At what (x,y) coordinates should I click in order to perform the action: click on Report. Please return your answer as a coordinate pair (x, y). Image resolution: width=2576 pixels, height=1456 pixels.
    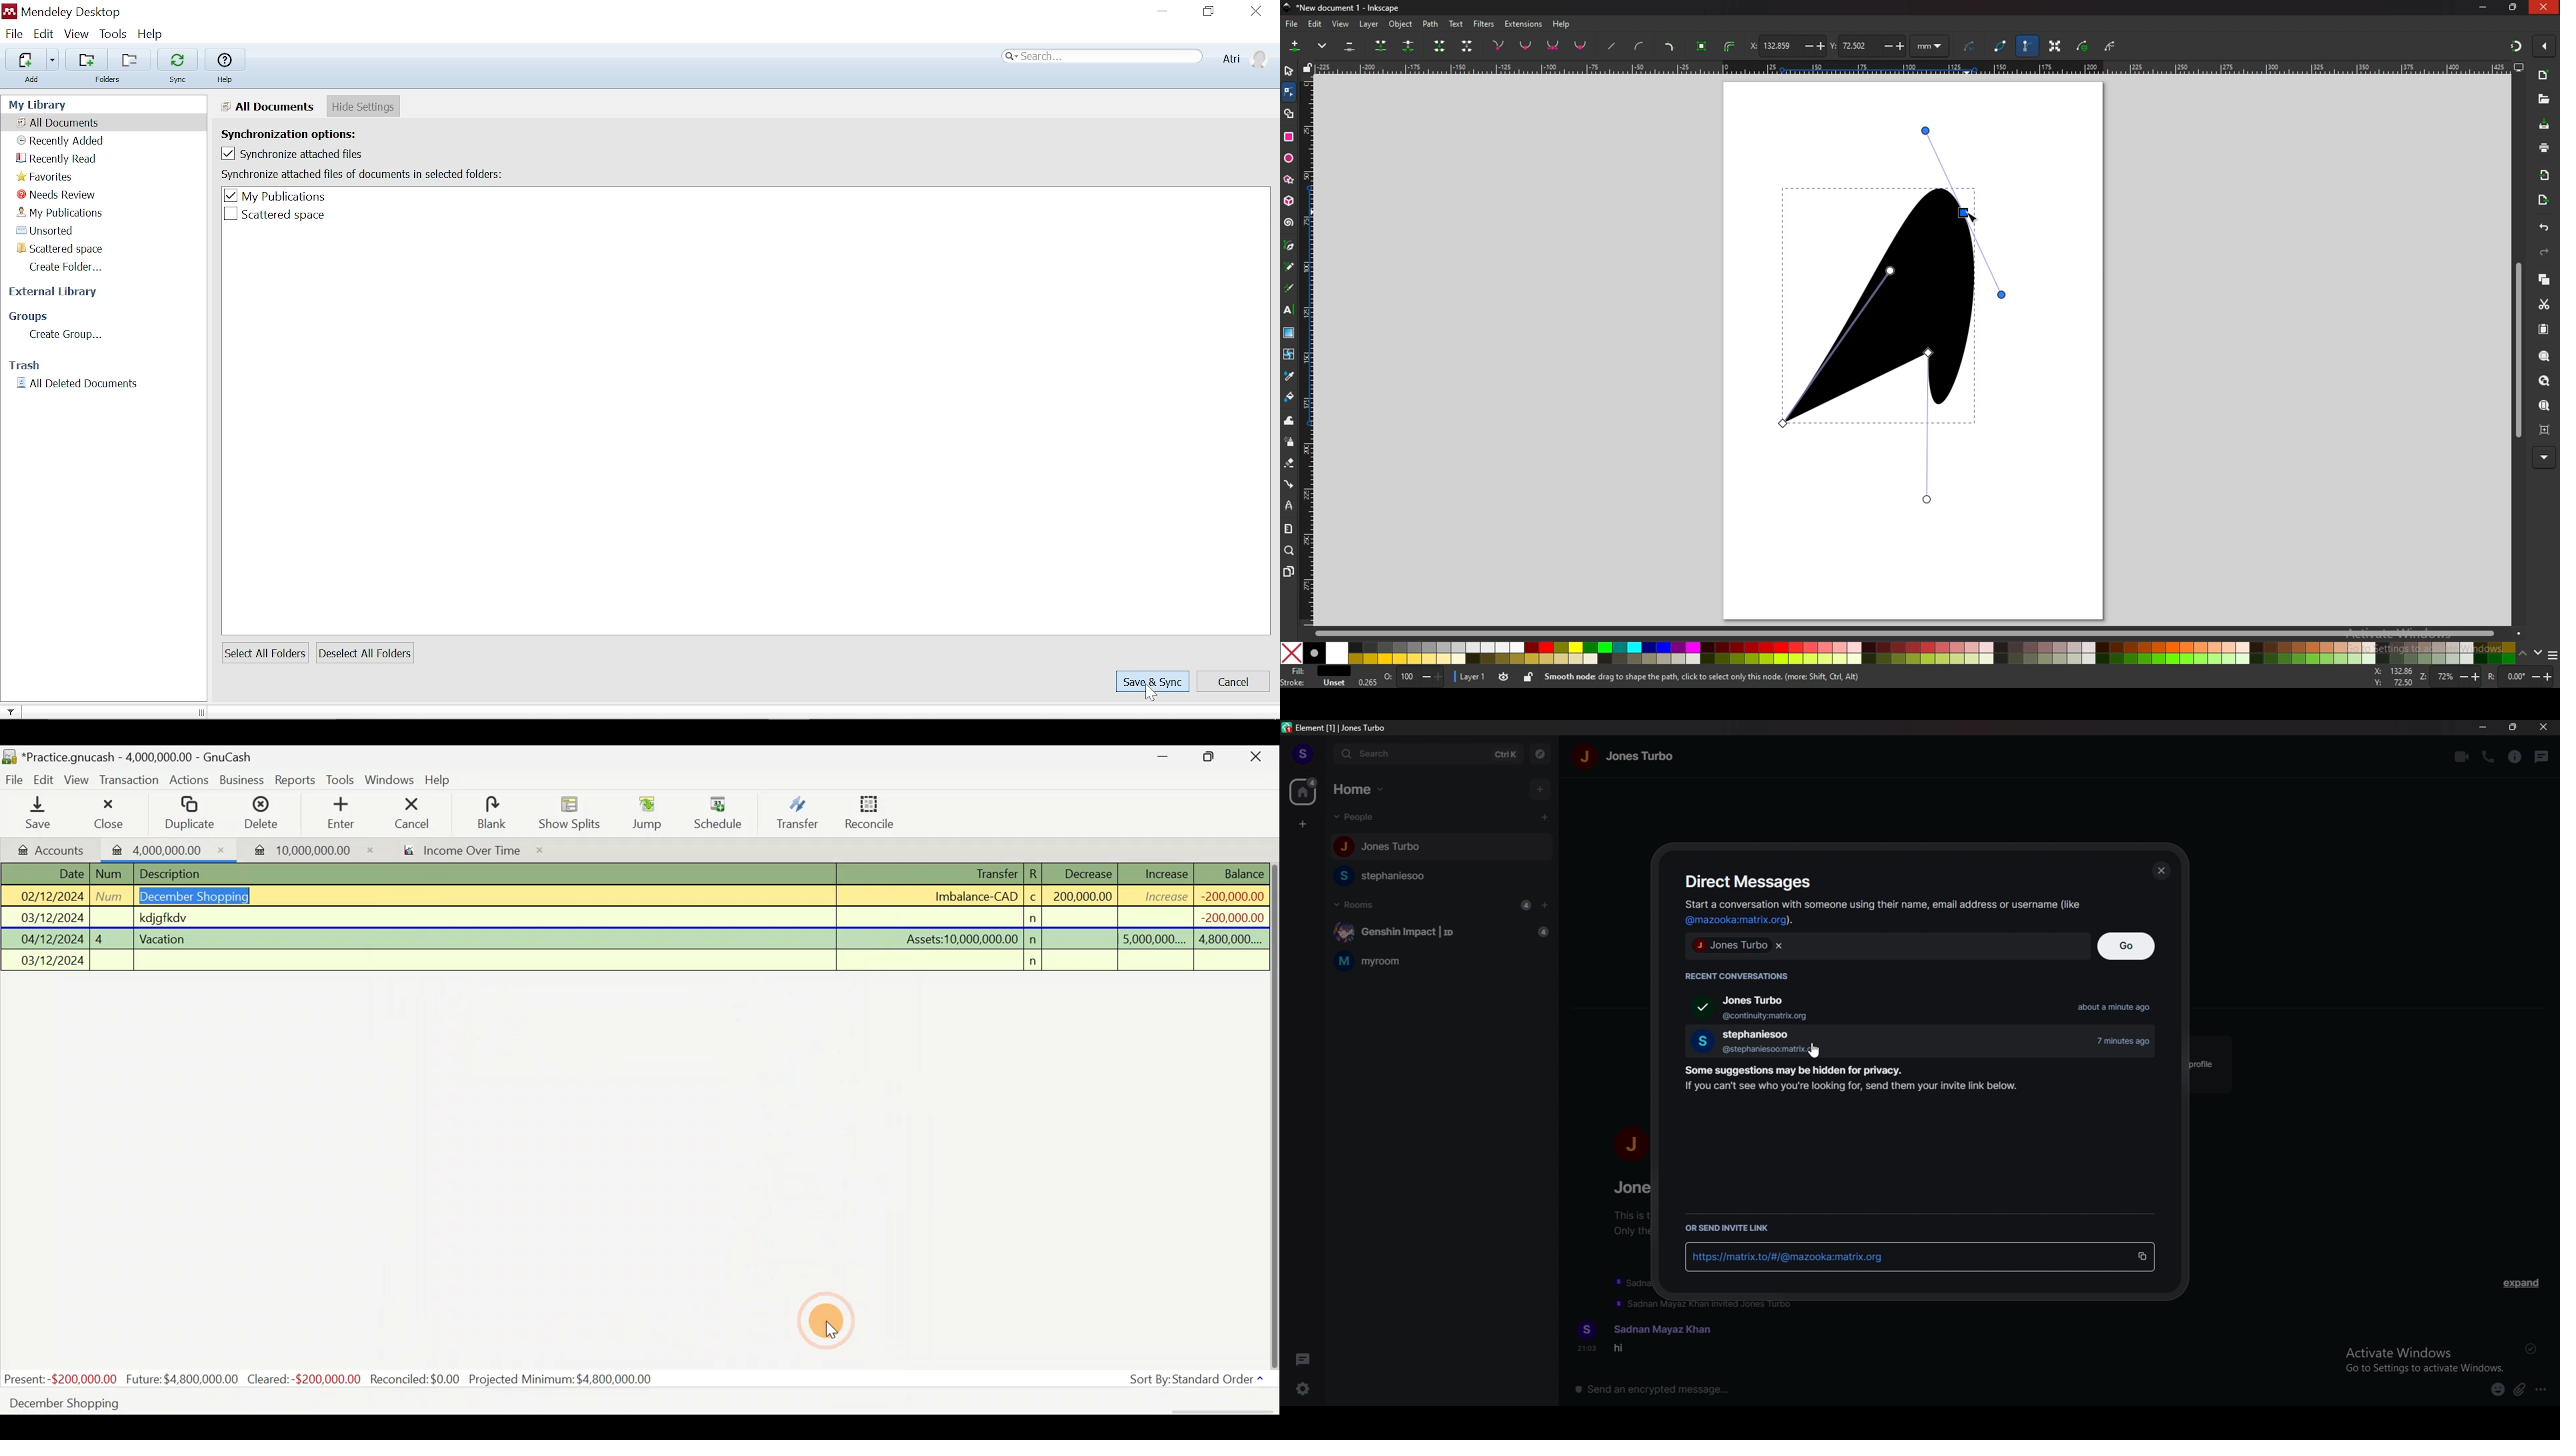
    Looking at the image, I should click on (457, 852).